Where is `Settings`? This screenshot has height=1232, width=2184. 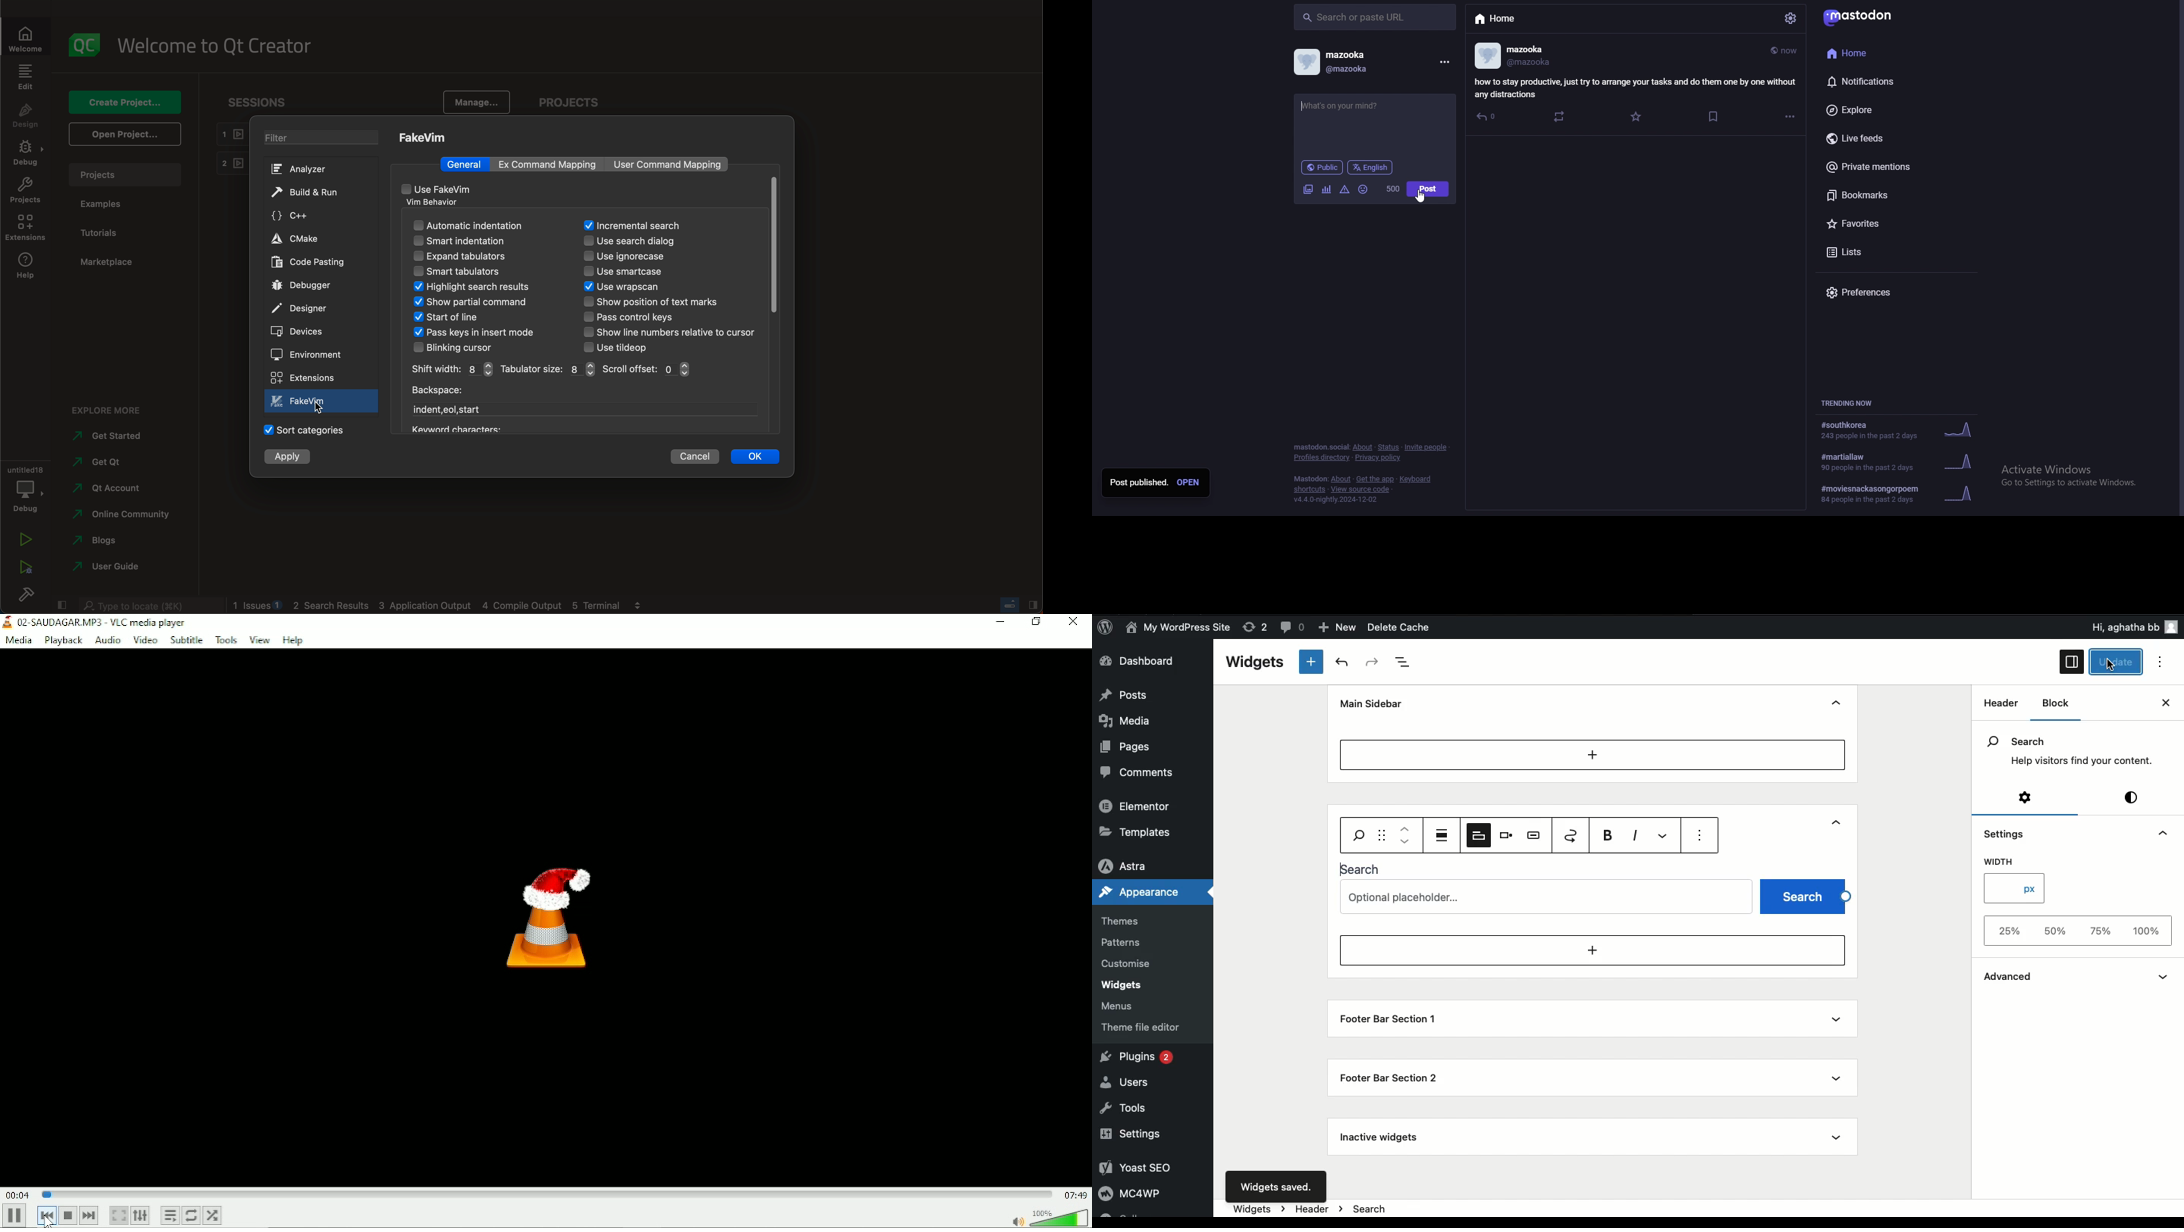
Settings is located at coordinates (2023, 799).